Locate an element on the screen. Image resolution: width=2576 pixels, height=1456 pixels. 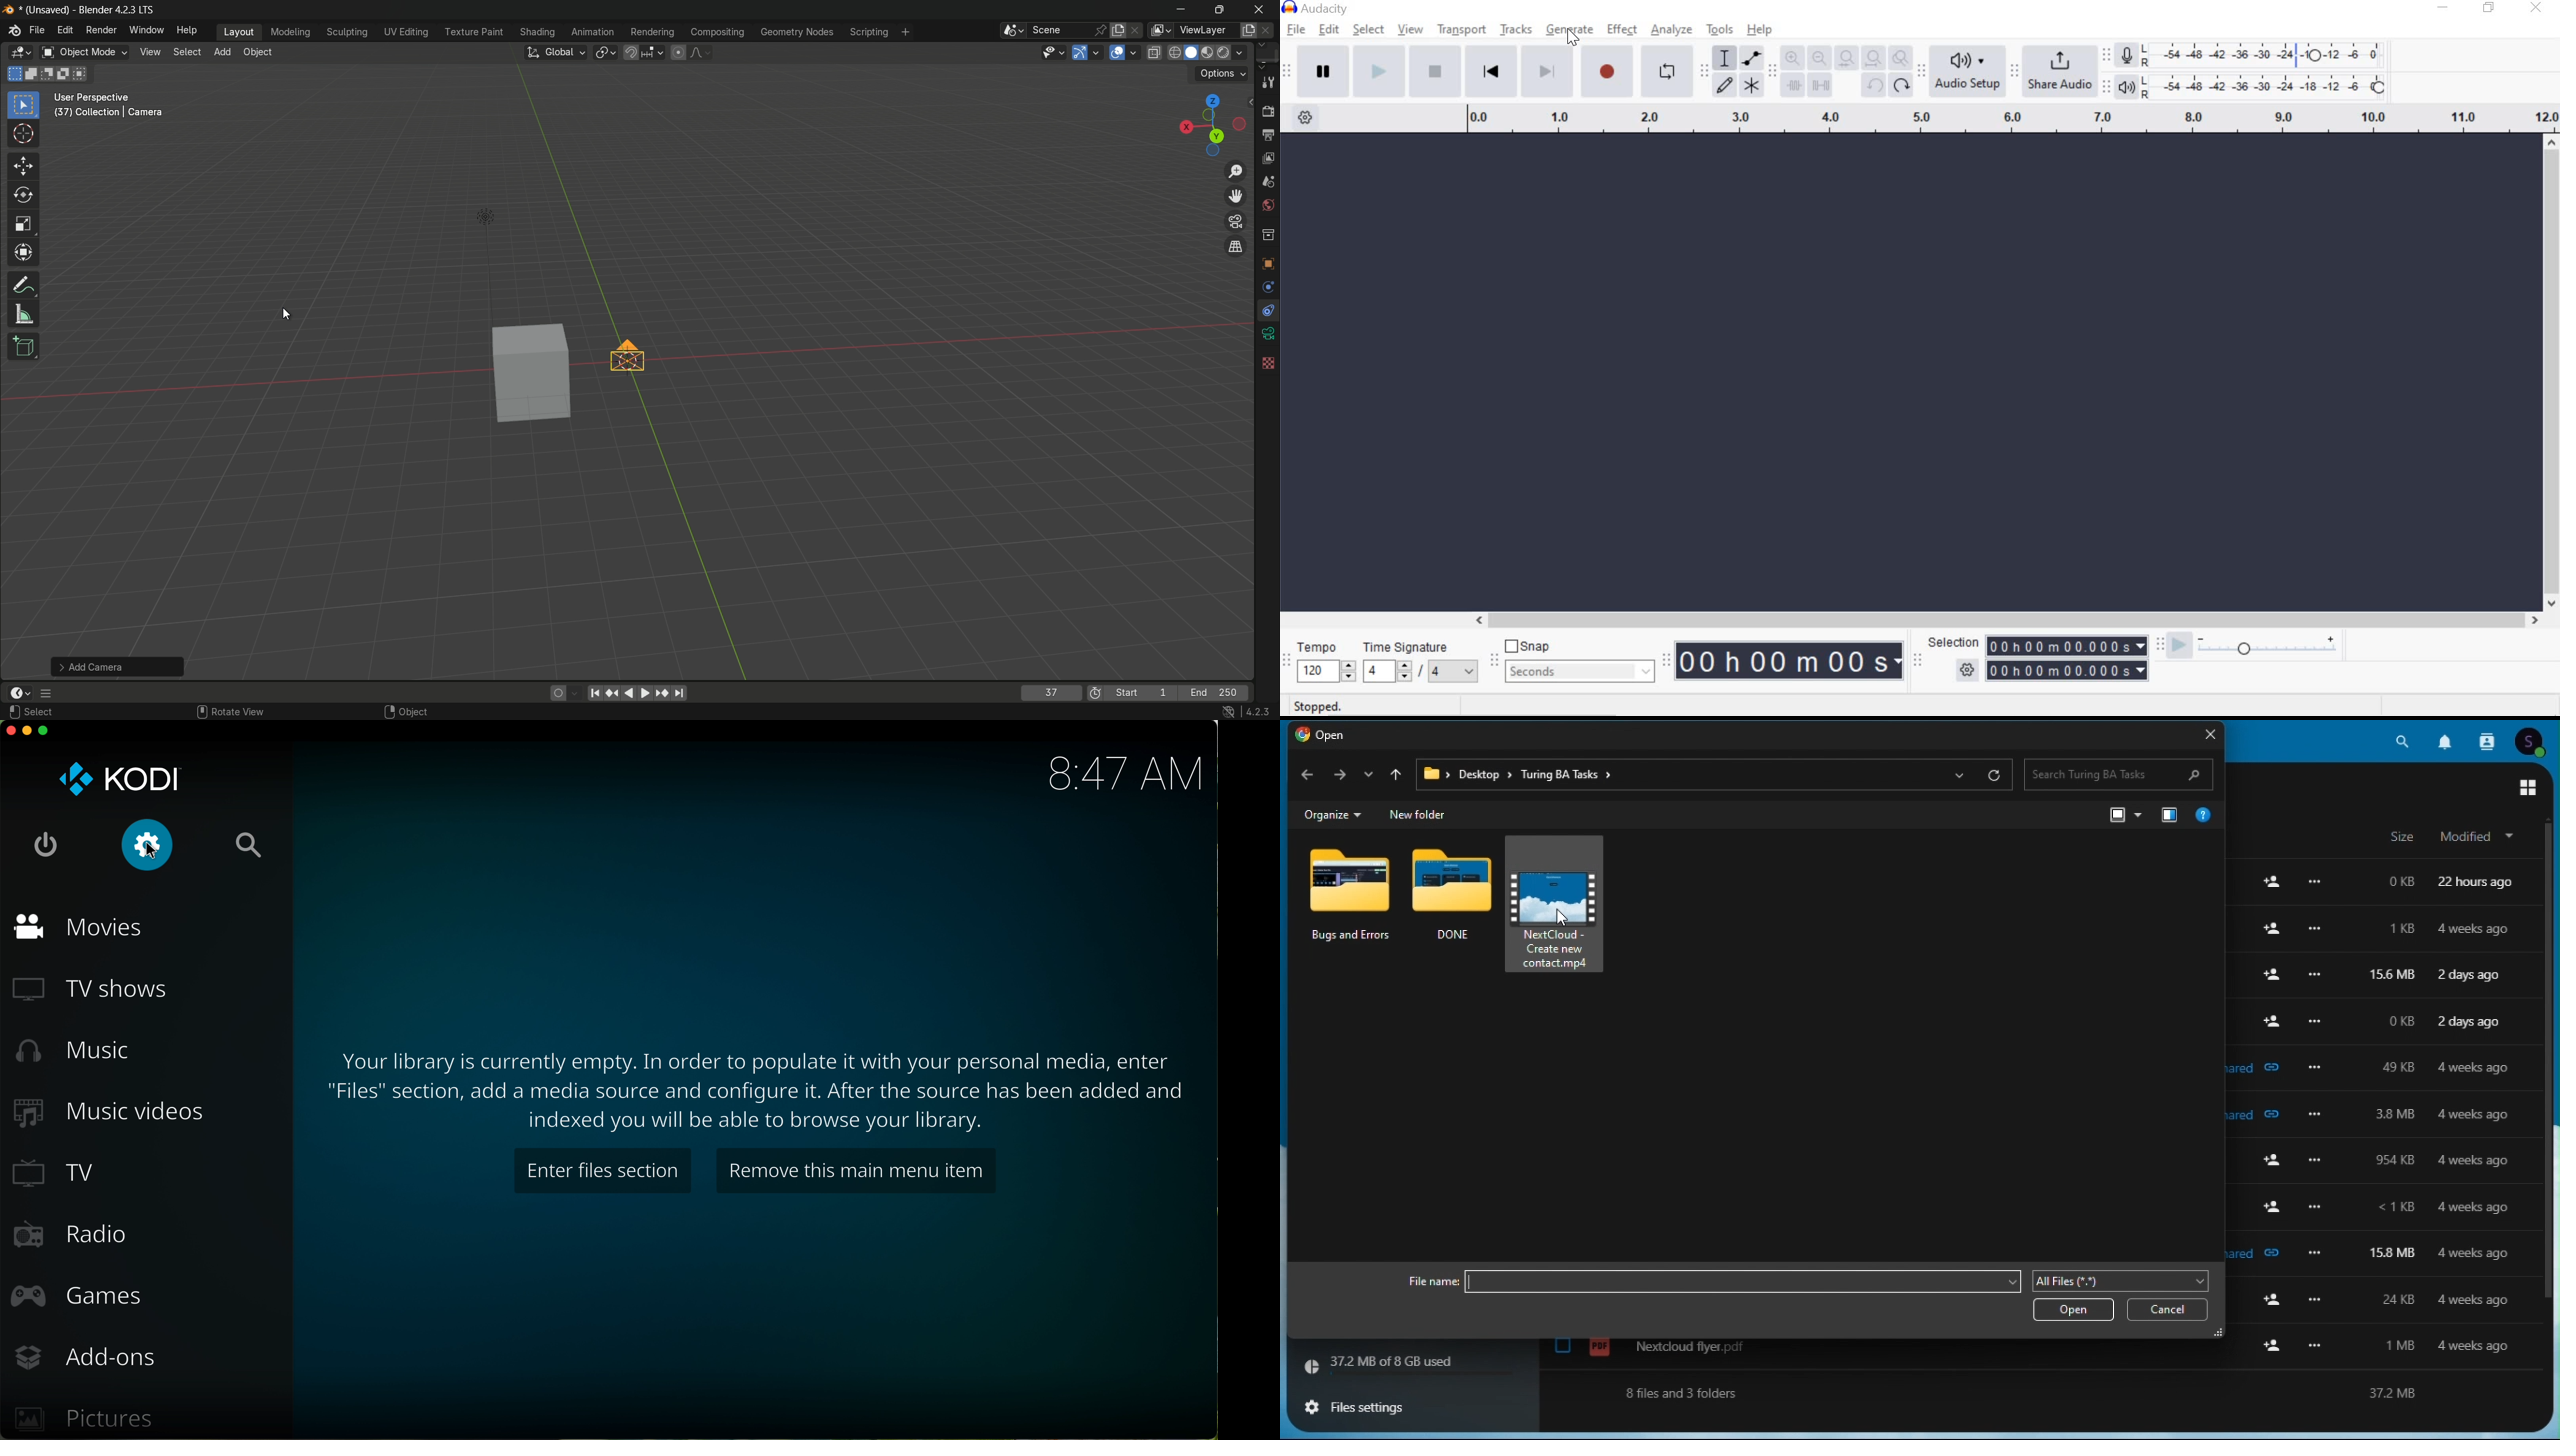
Envelope tool is located at coordinates (1749, 58).